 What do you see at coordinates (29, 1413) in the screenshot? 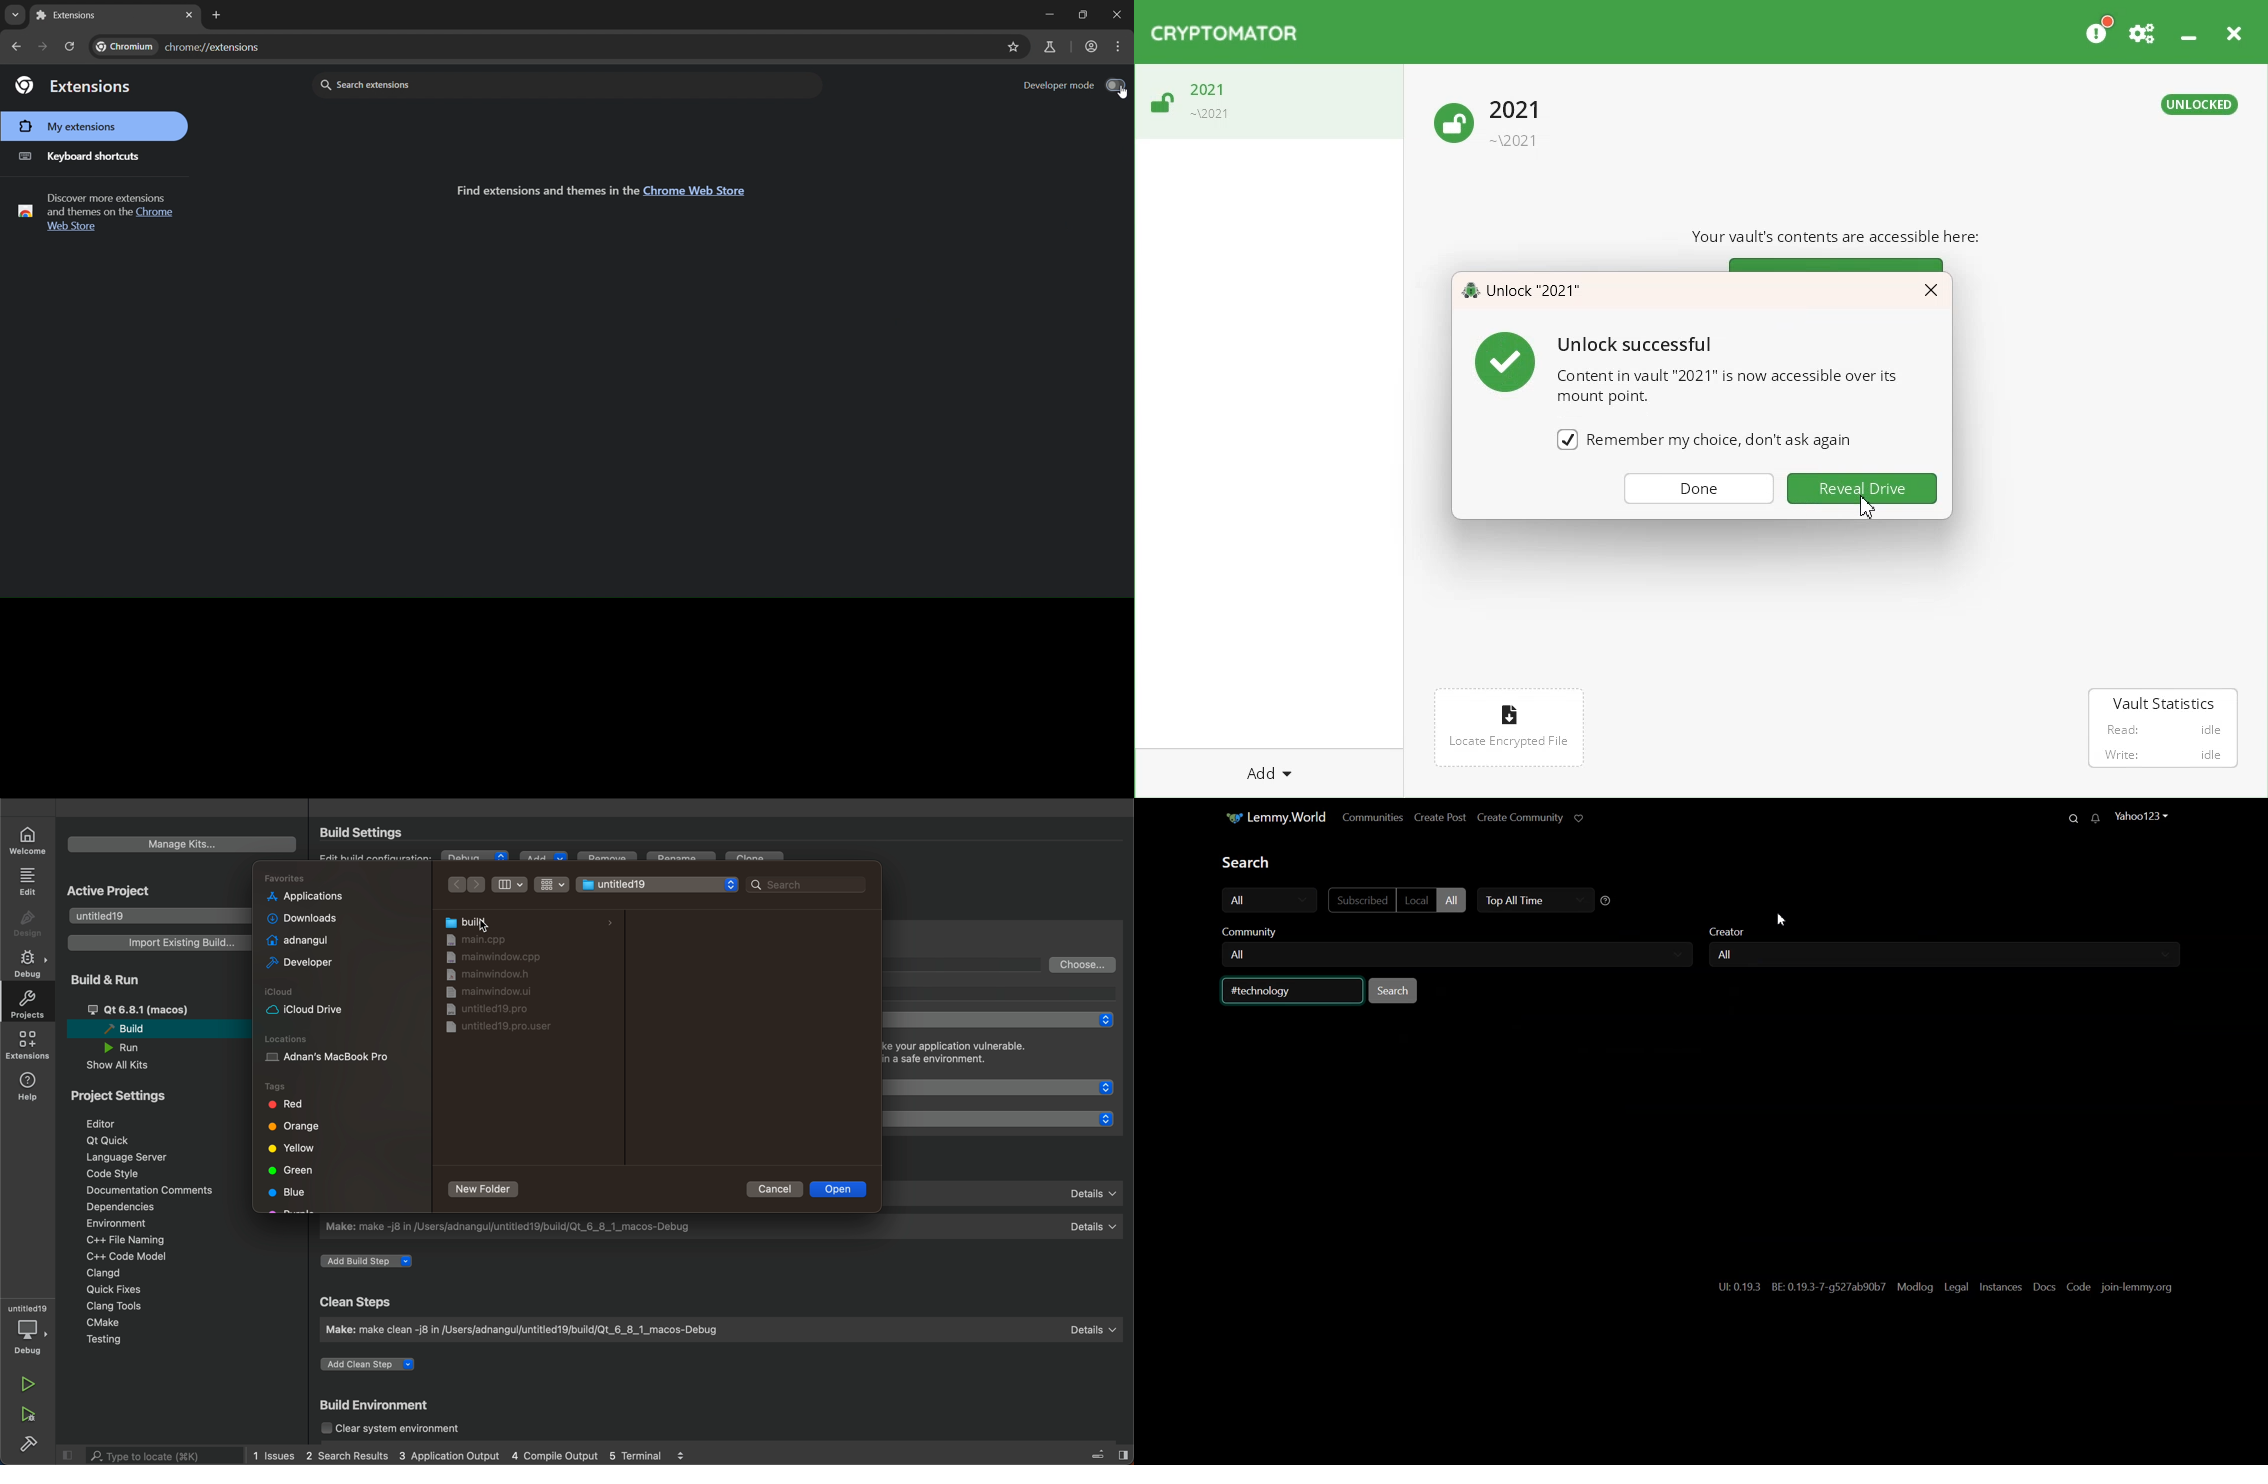
I see `run debug` at bounding box center [29, 1413].